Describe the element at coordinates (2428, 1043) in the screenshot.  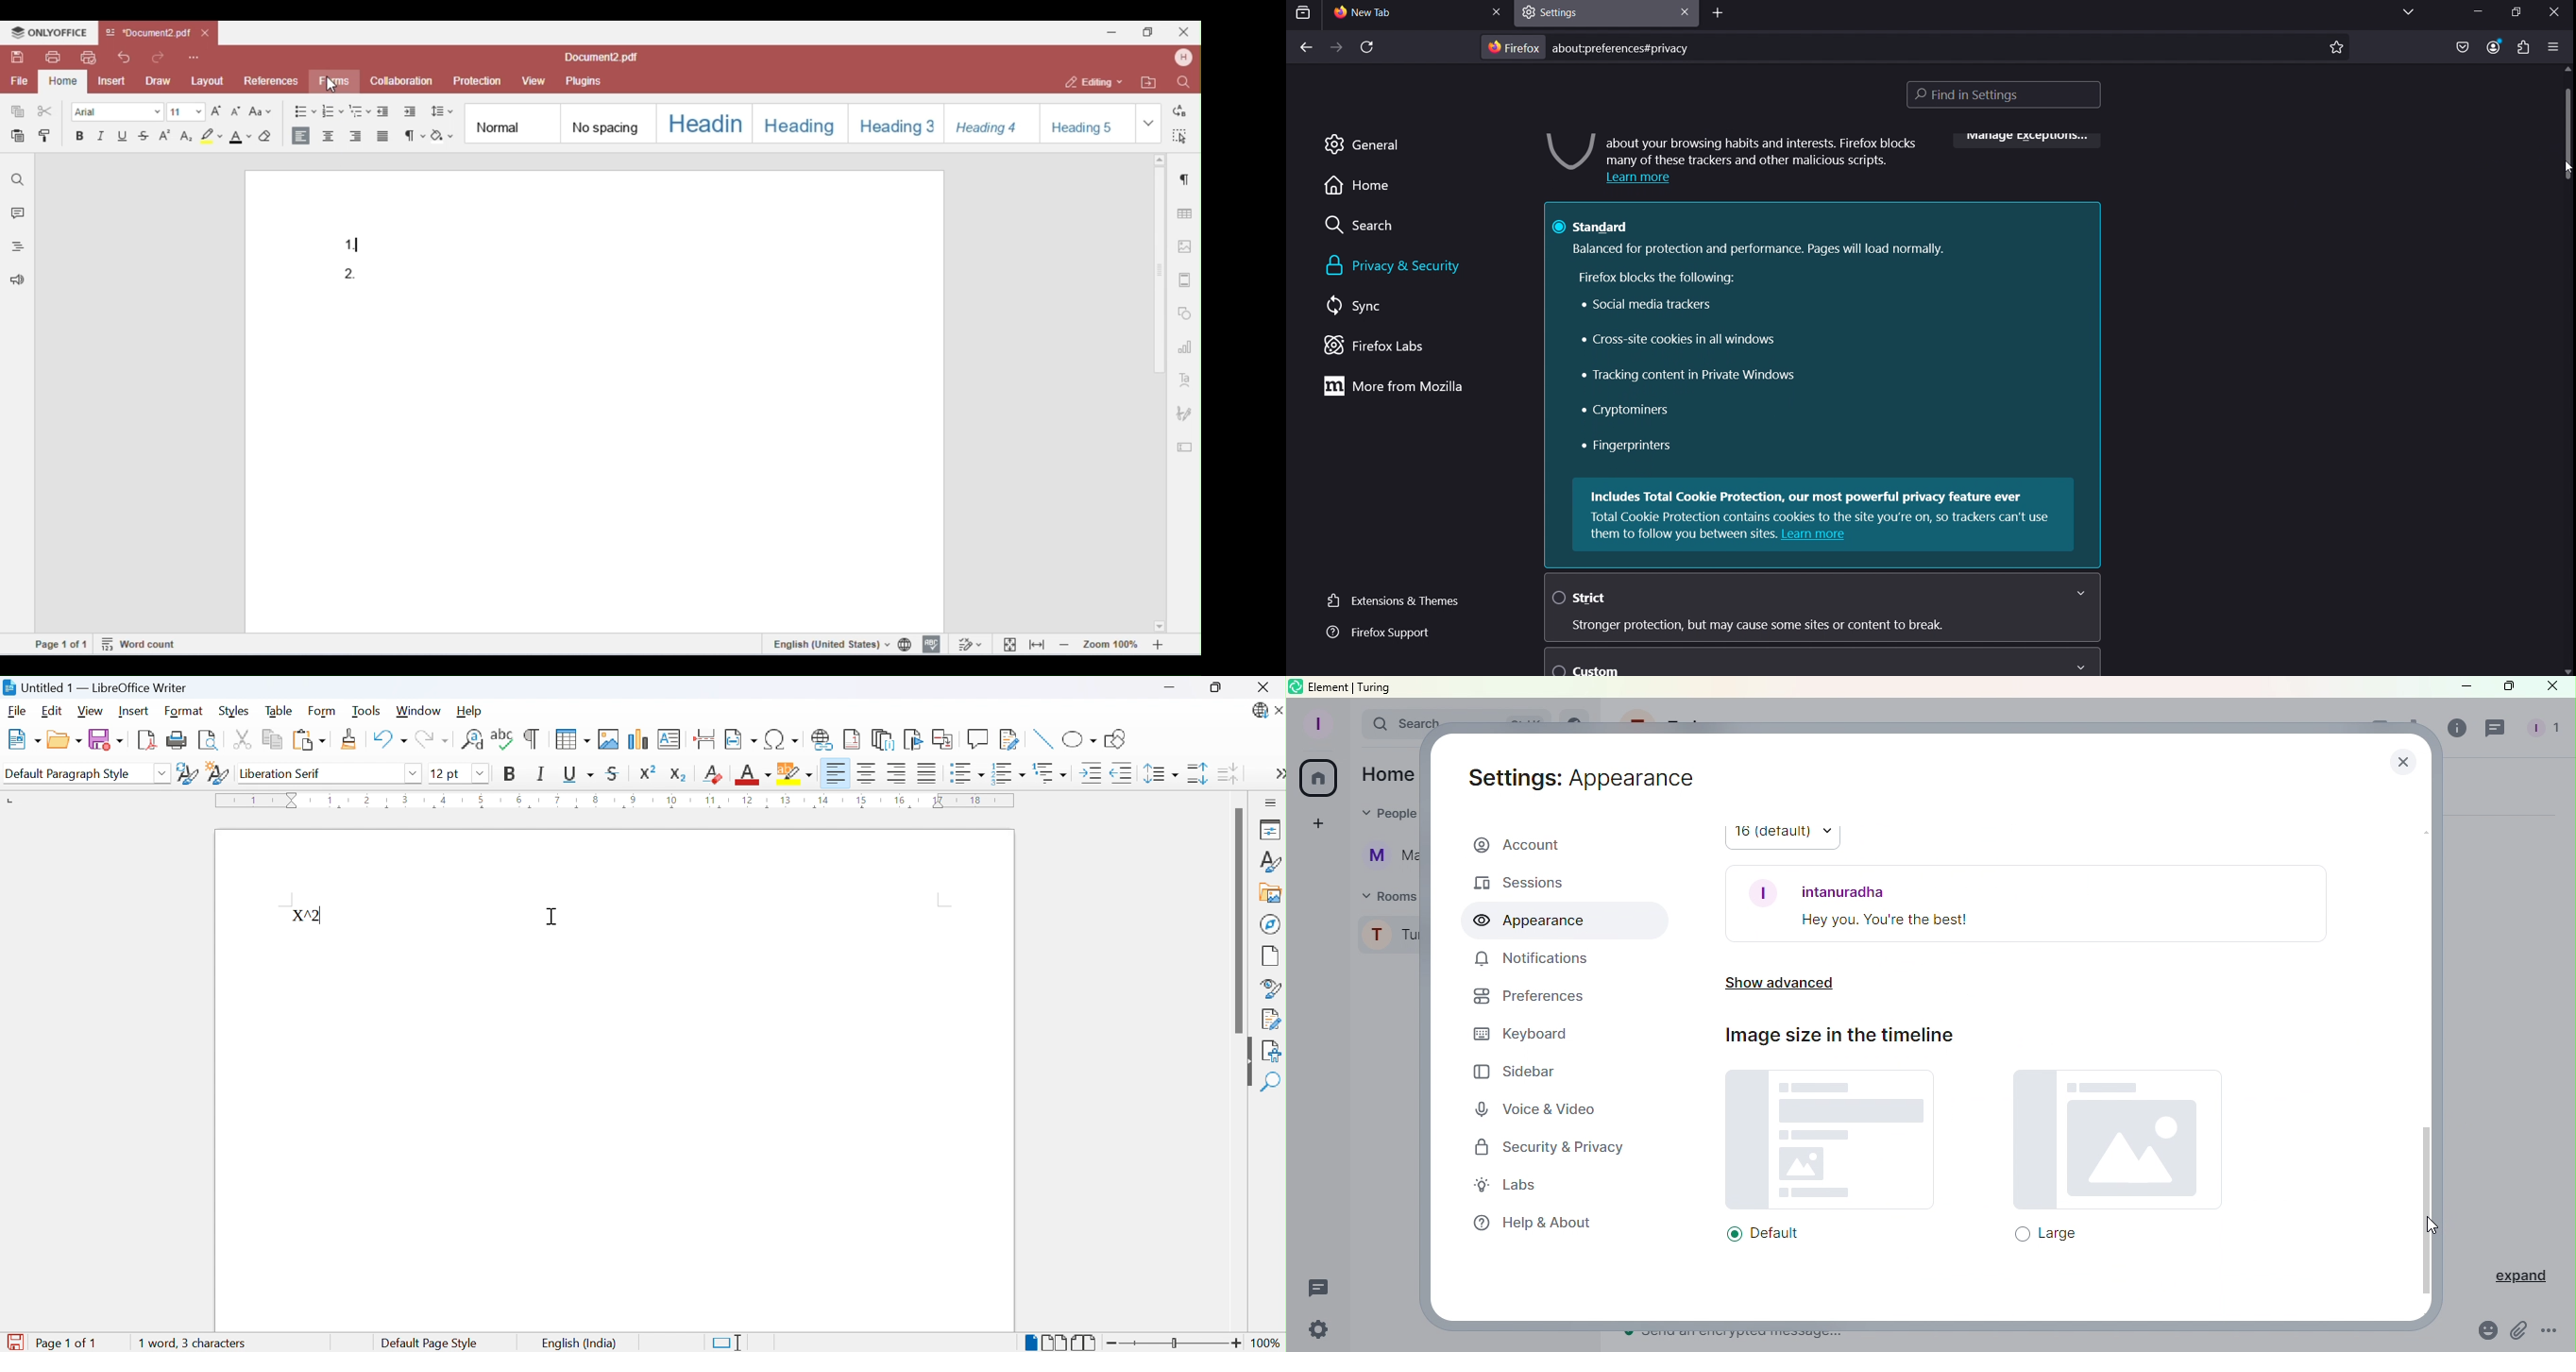
I see `Scroll bar` at that location.